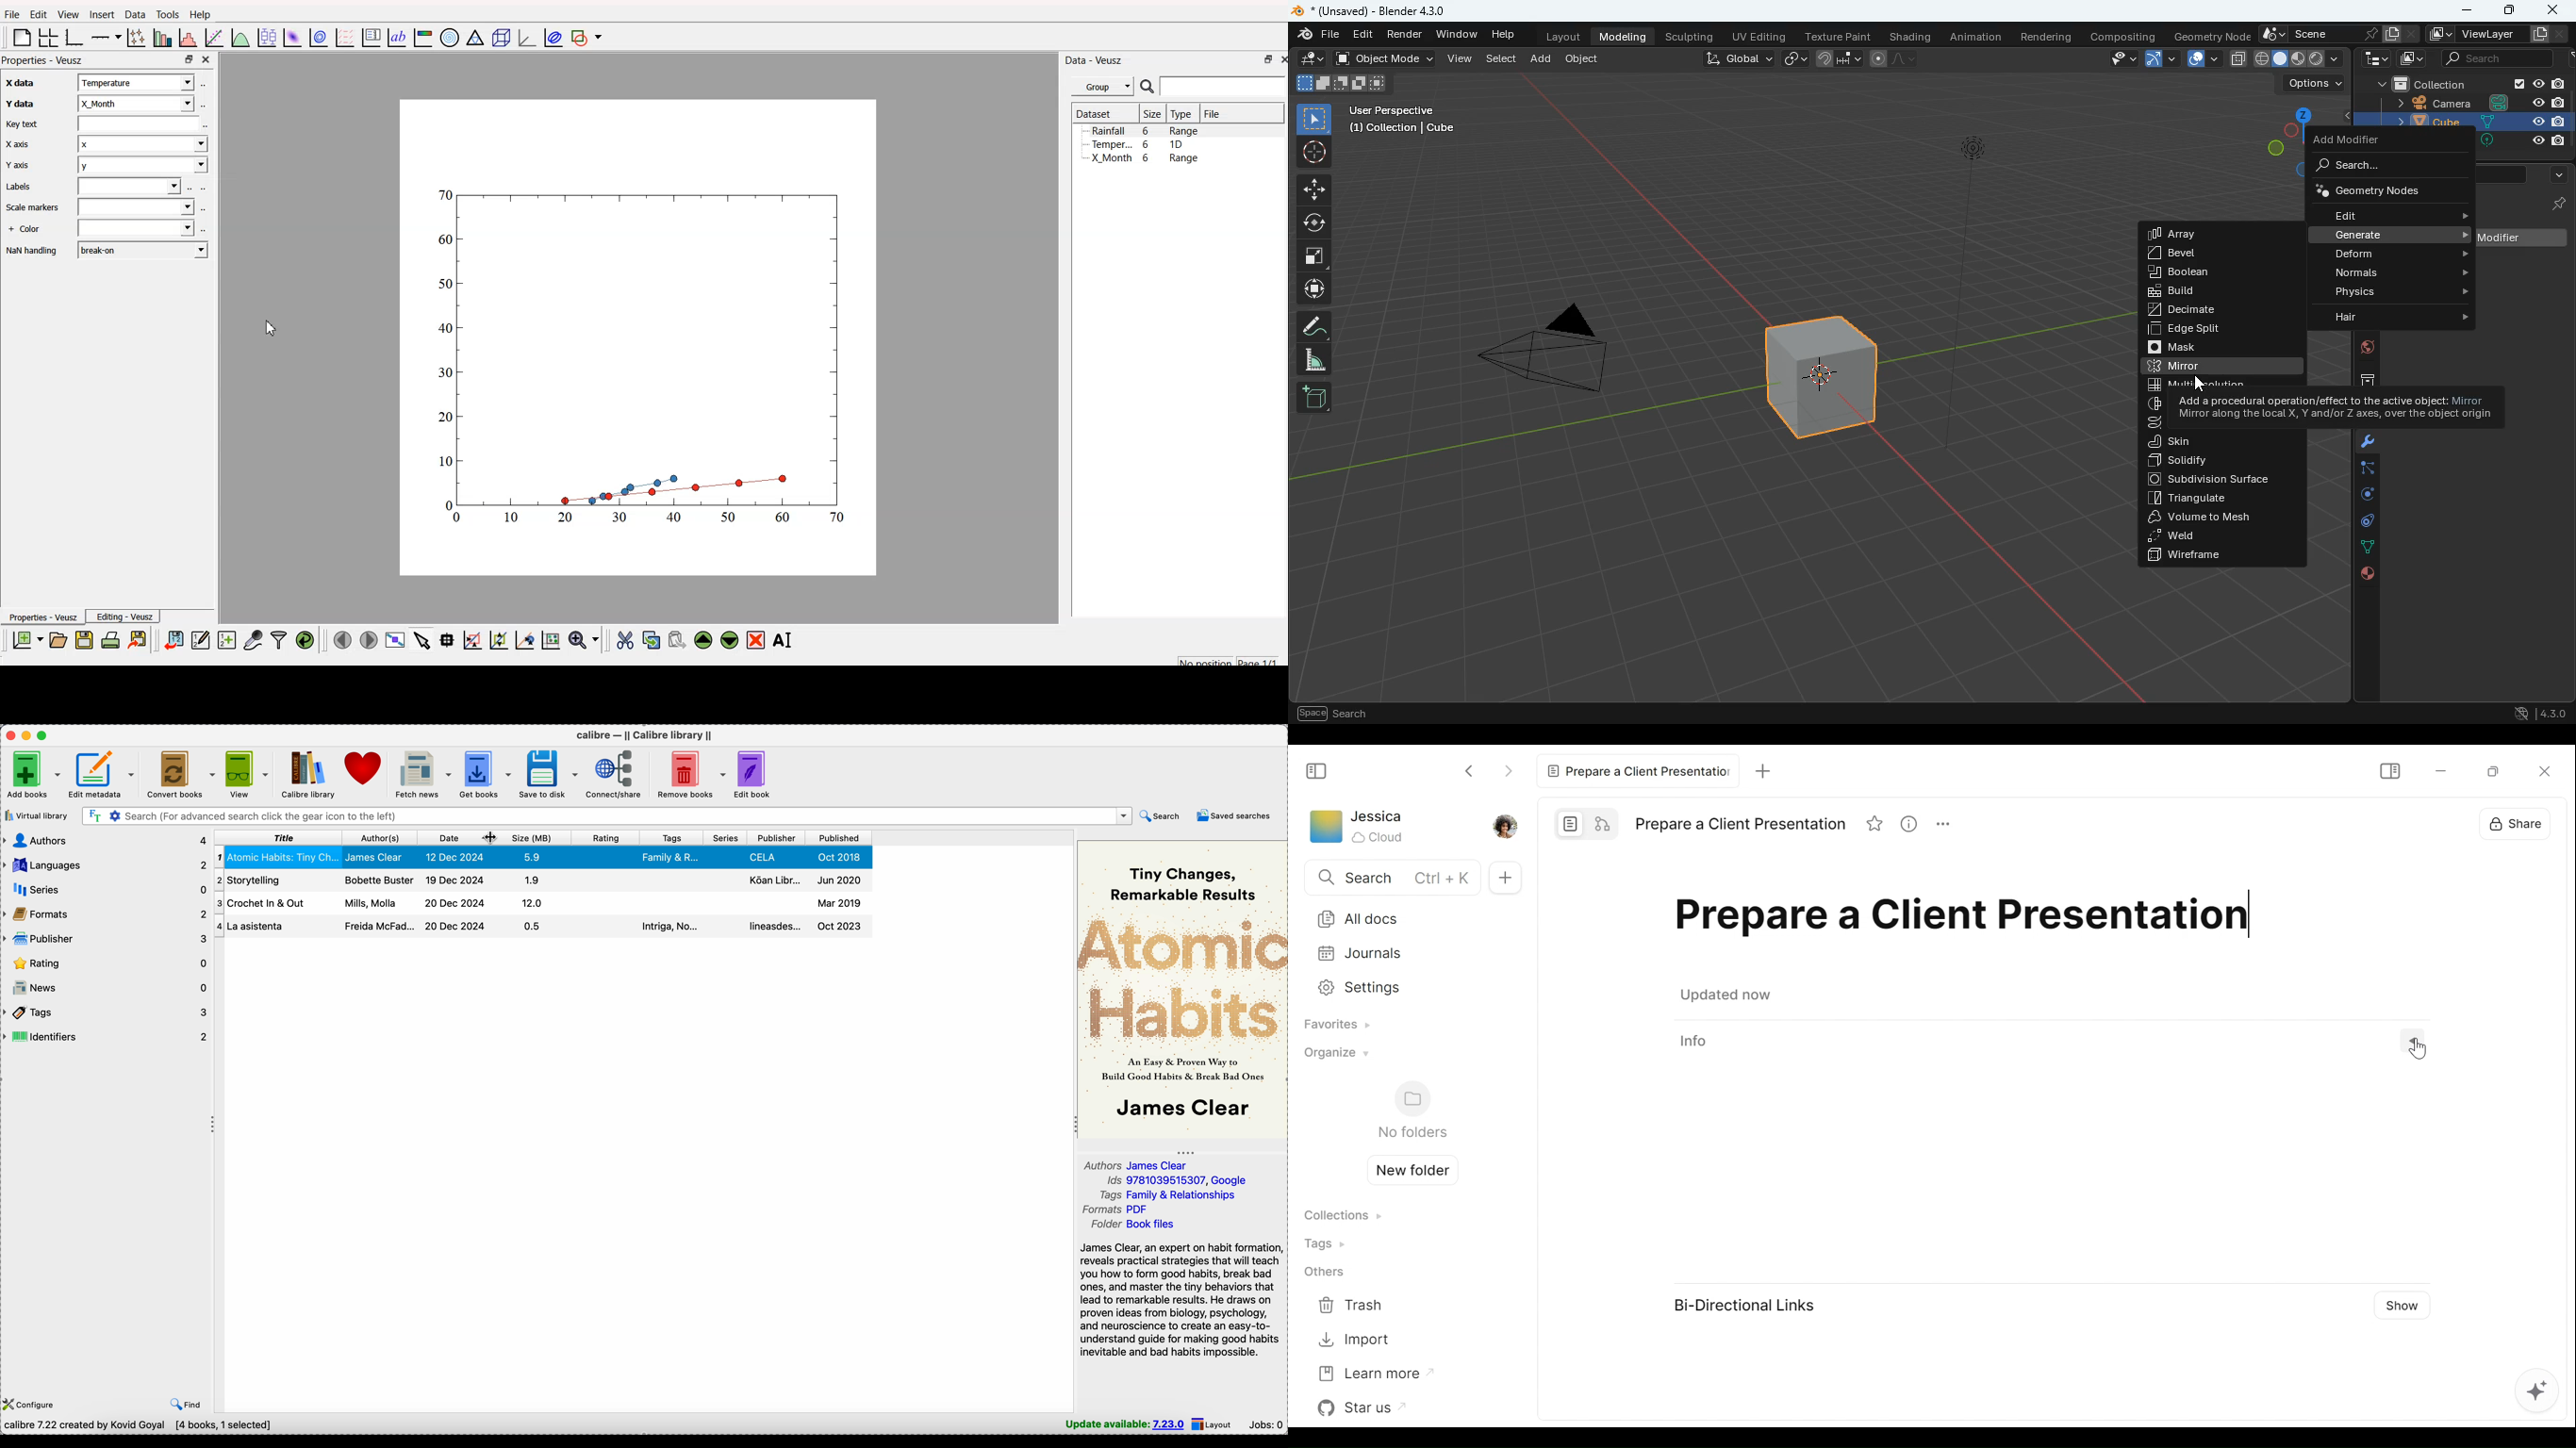 Image resolution: width=2576 pixels, height=1456 pixels. Describe the element at coordinates (2110, 59) in the screenshot. I see `view` at that location.